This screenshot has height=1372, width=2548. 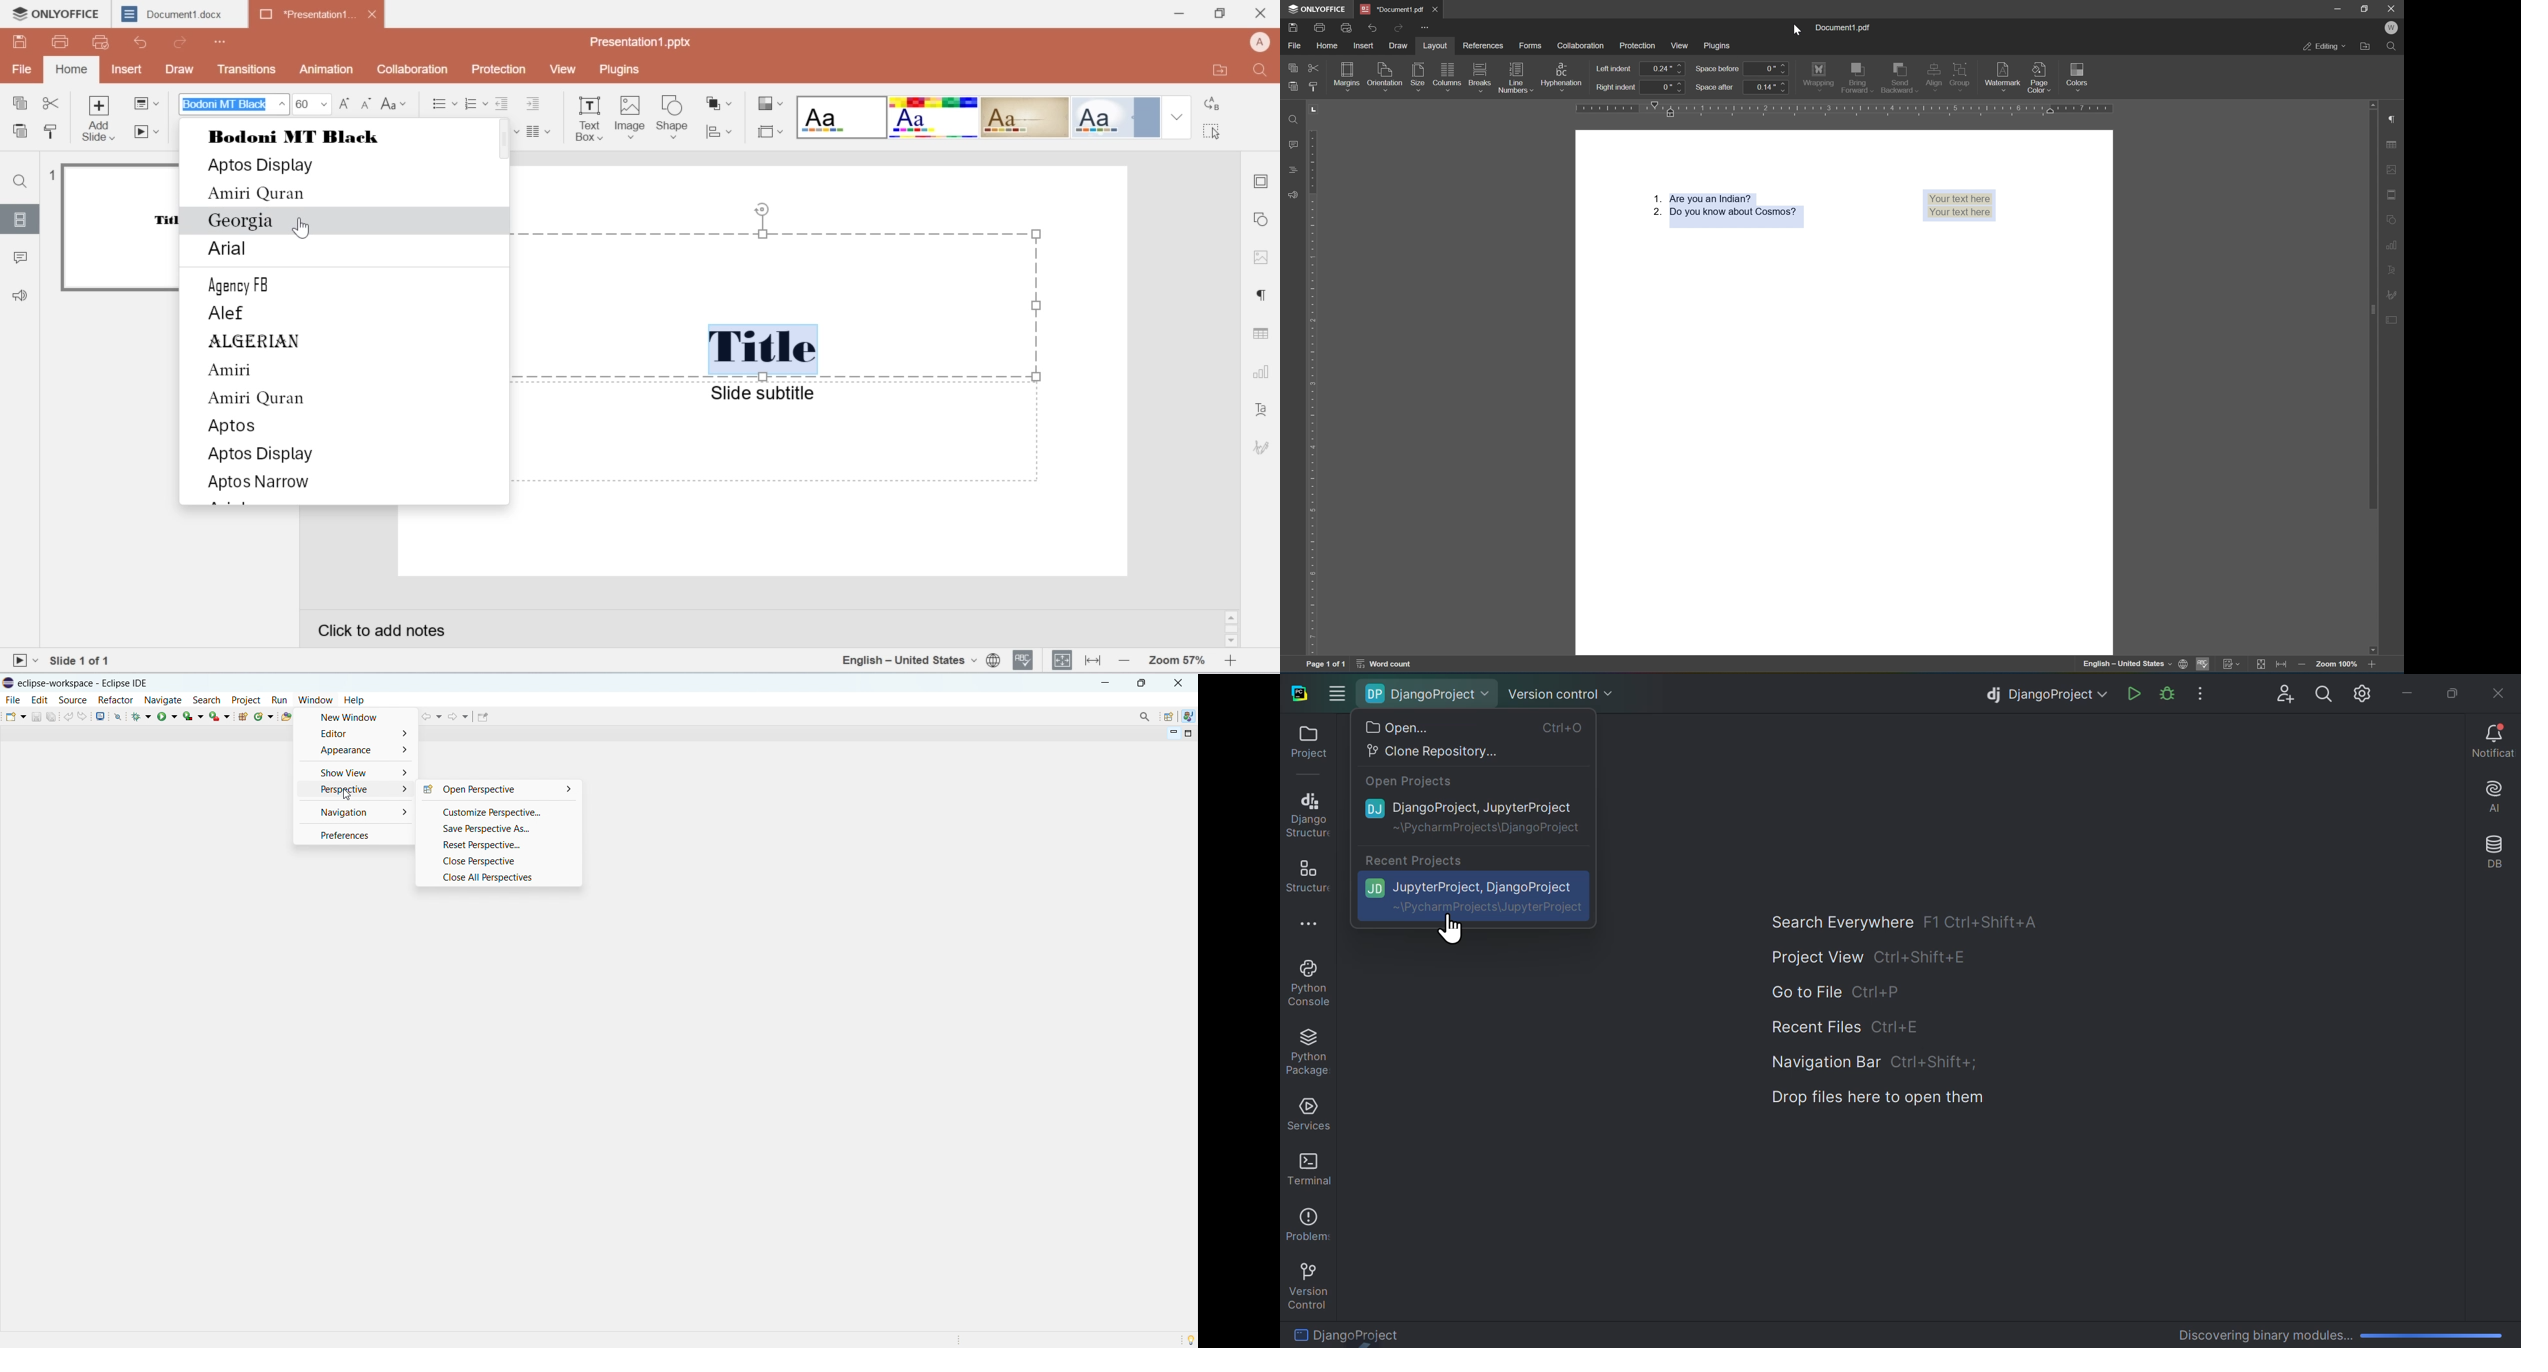 What do you see at coordinates (410, 69) in the screenshot?
I see `collaboration` at bounding box center [410, 69].